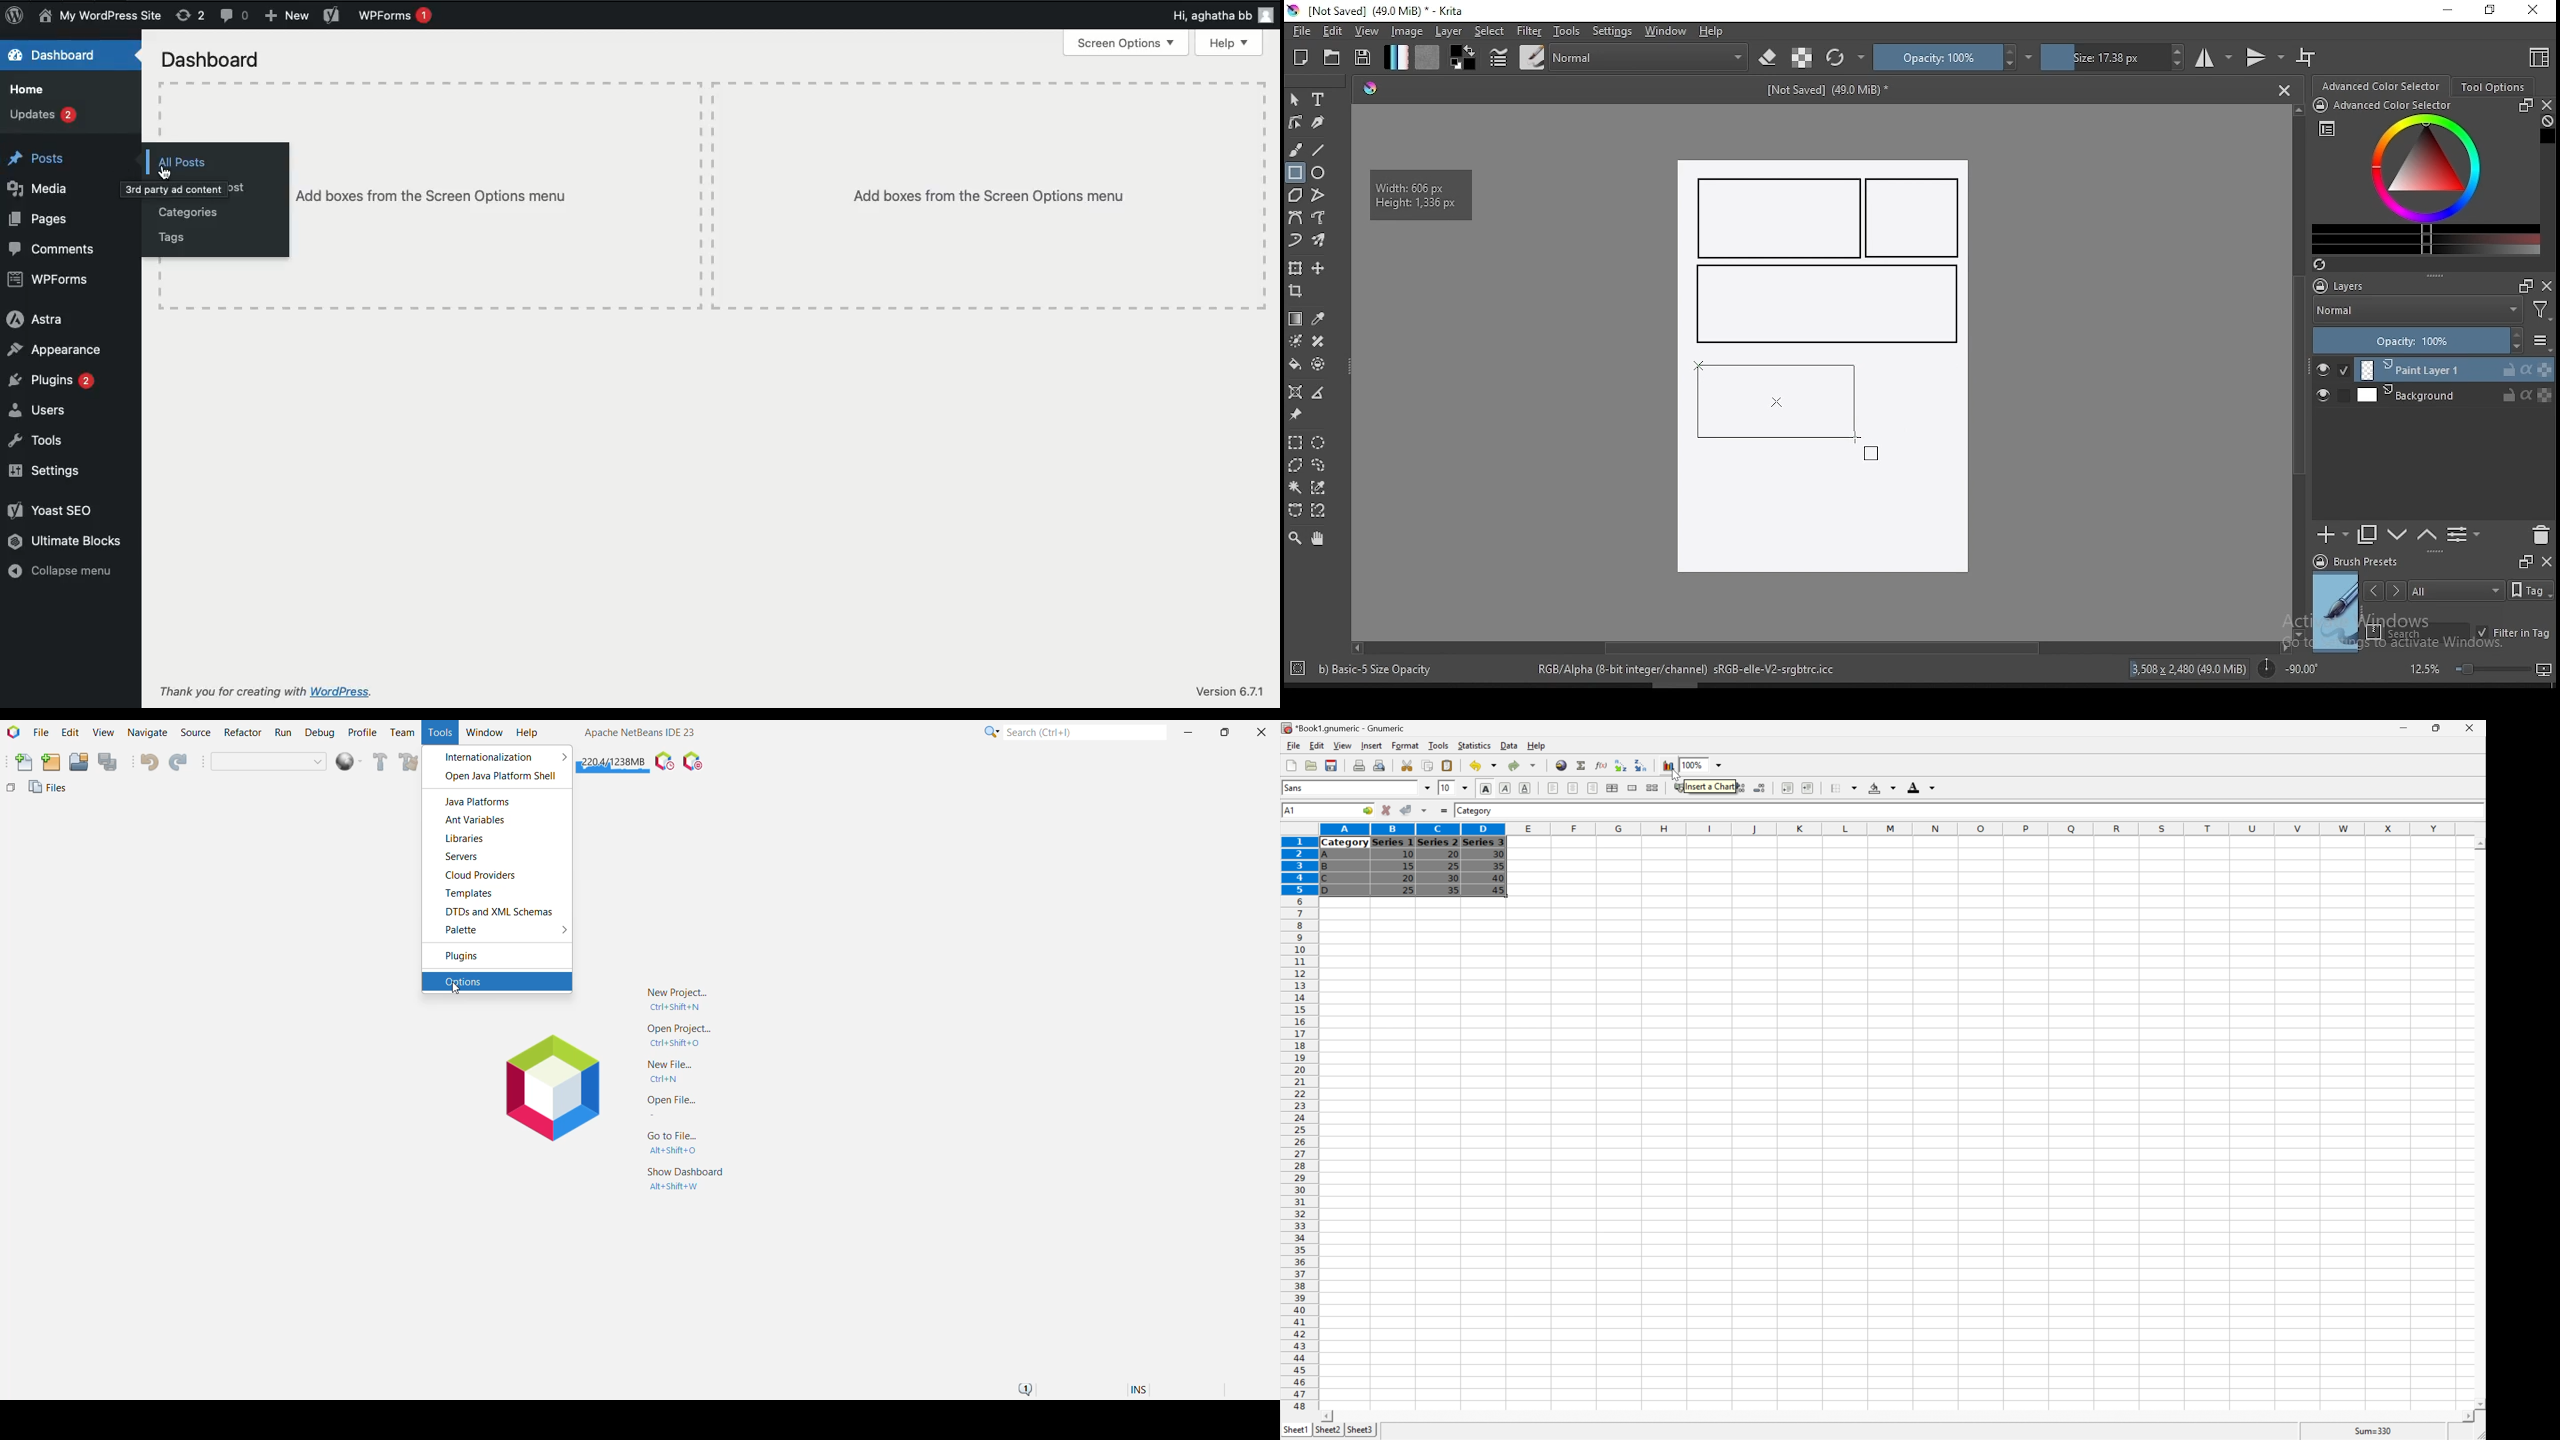 Image resolution: width=2576 pixels, height=1456 pixels. Describe the element at coordinates (2113, 57) in the screenshot. I see `size` at that location.